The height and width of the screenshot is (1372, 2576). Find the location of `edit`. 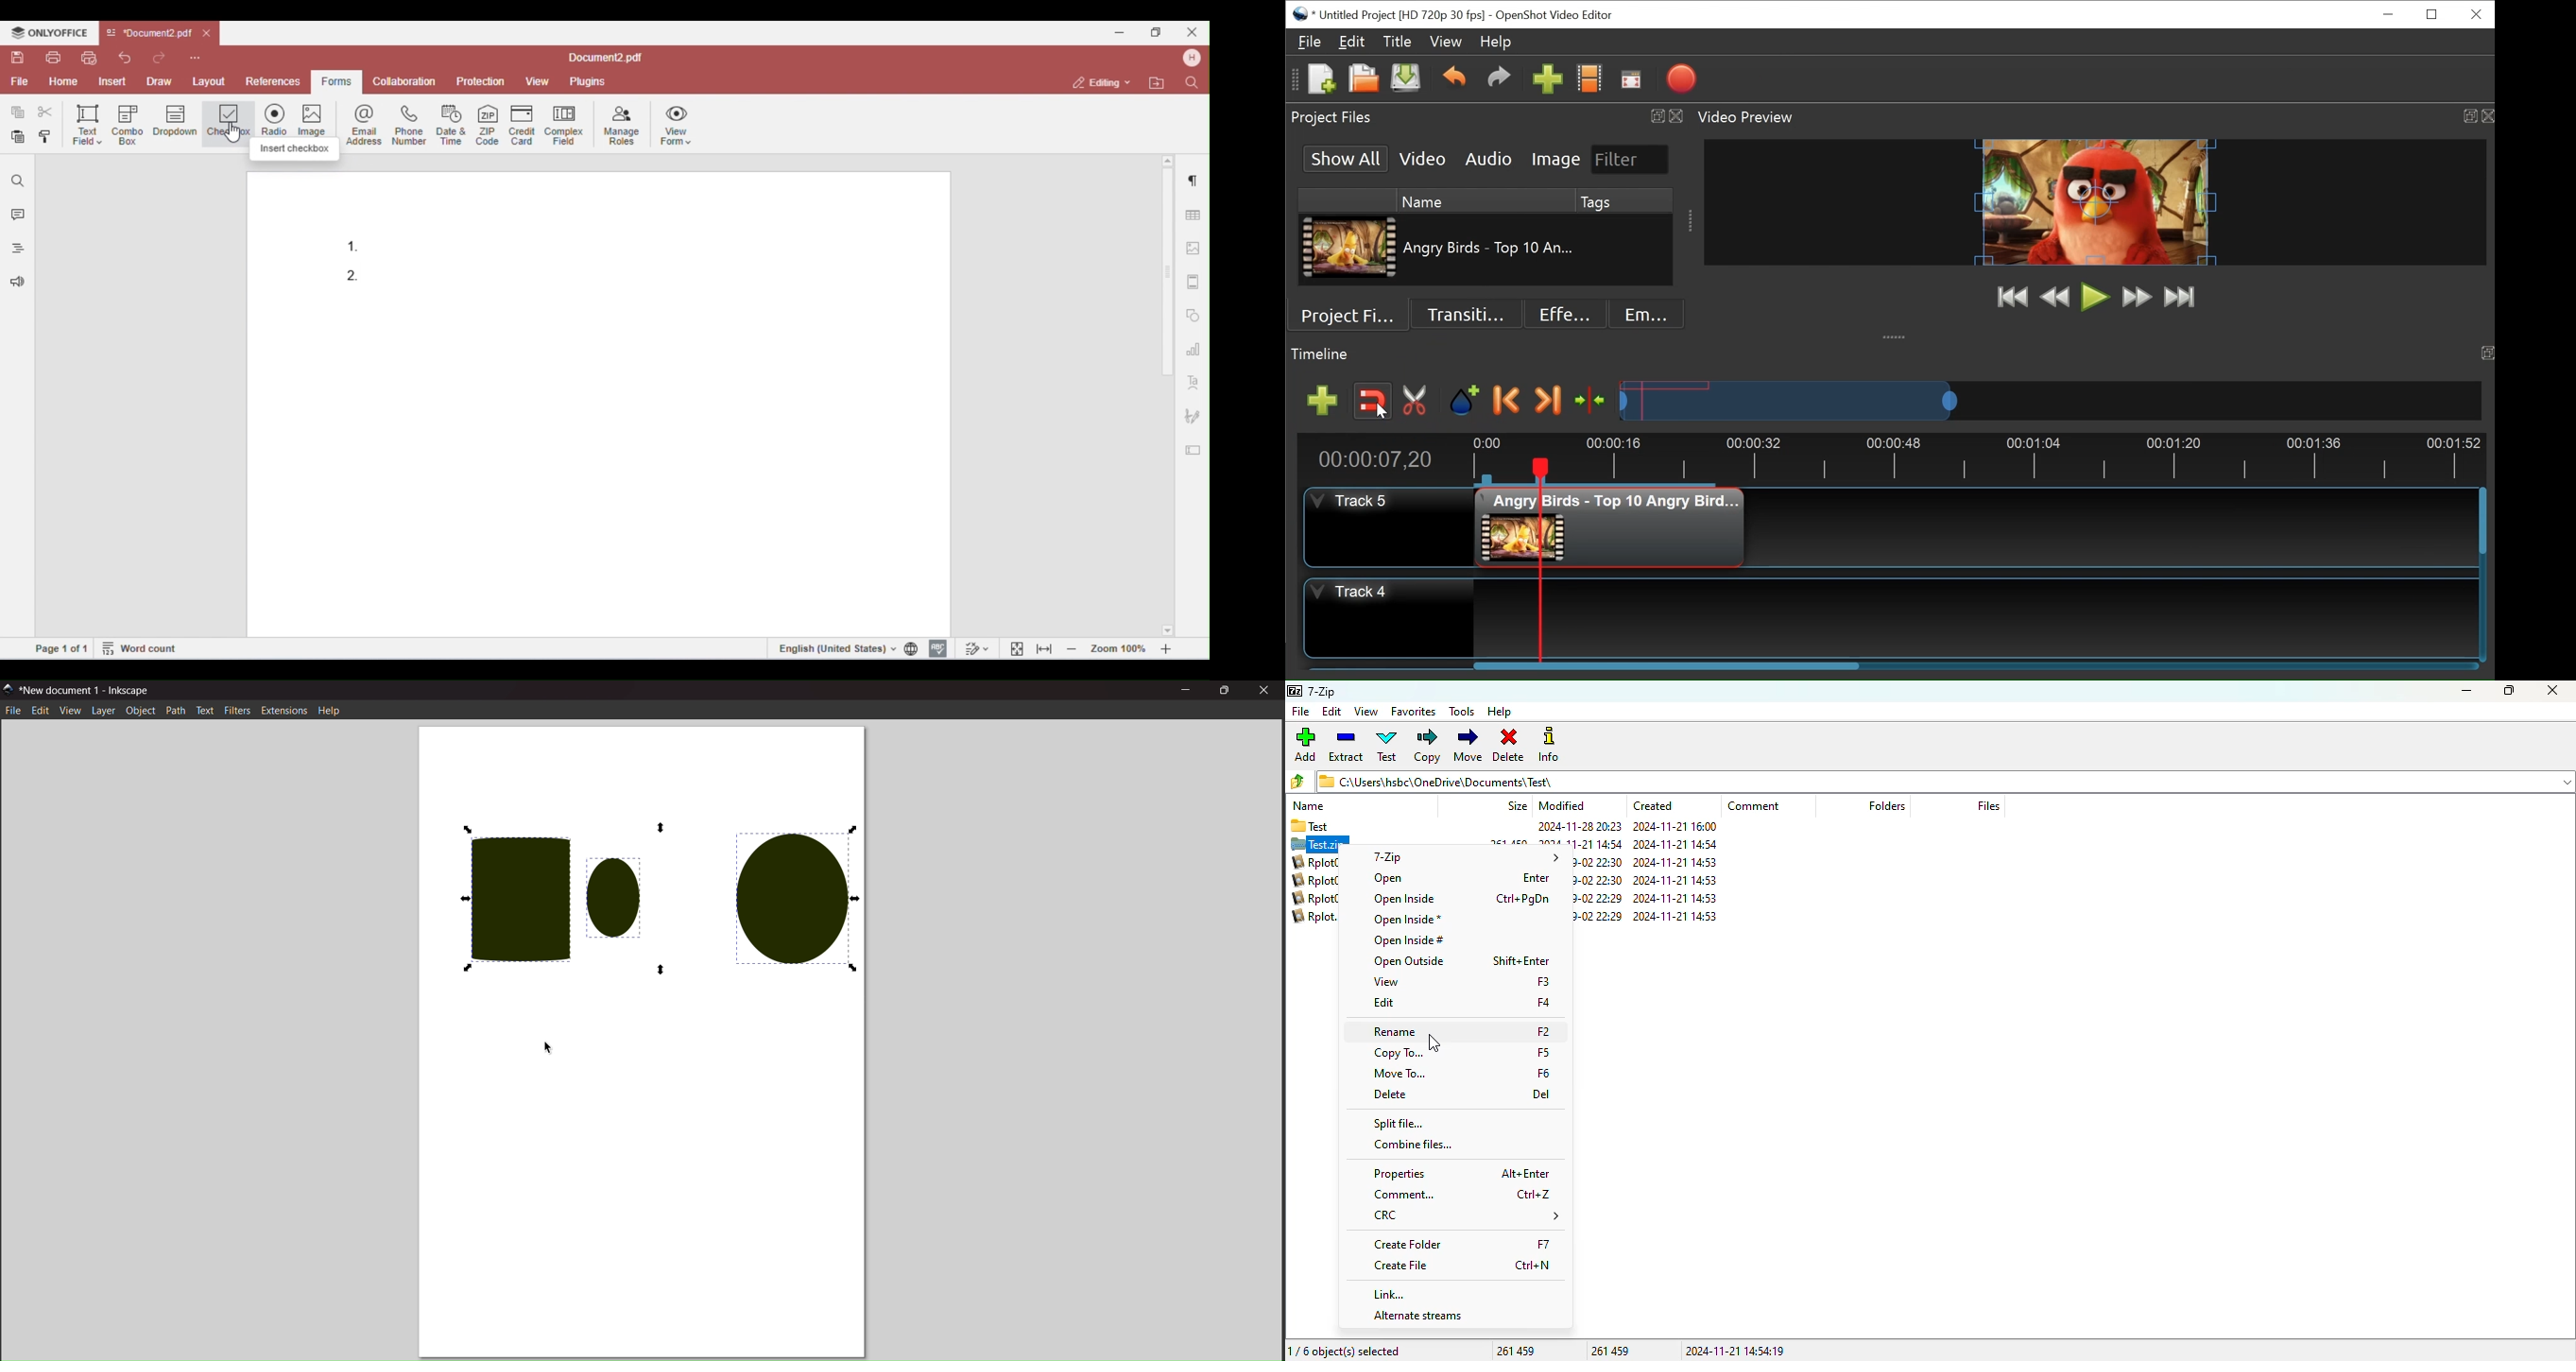

edit is located at coordinates (1332, 712).